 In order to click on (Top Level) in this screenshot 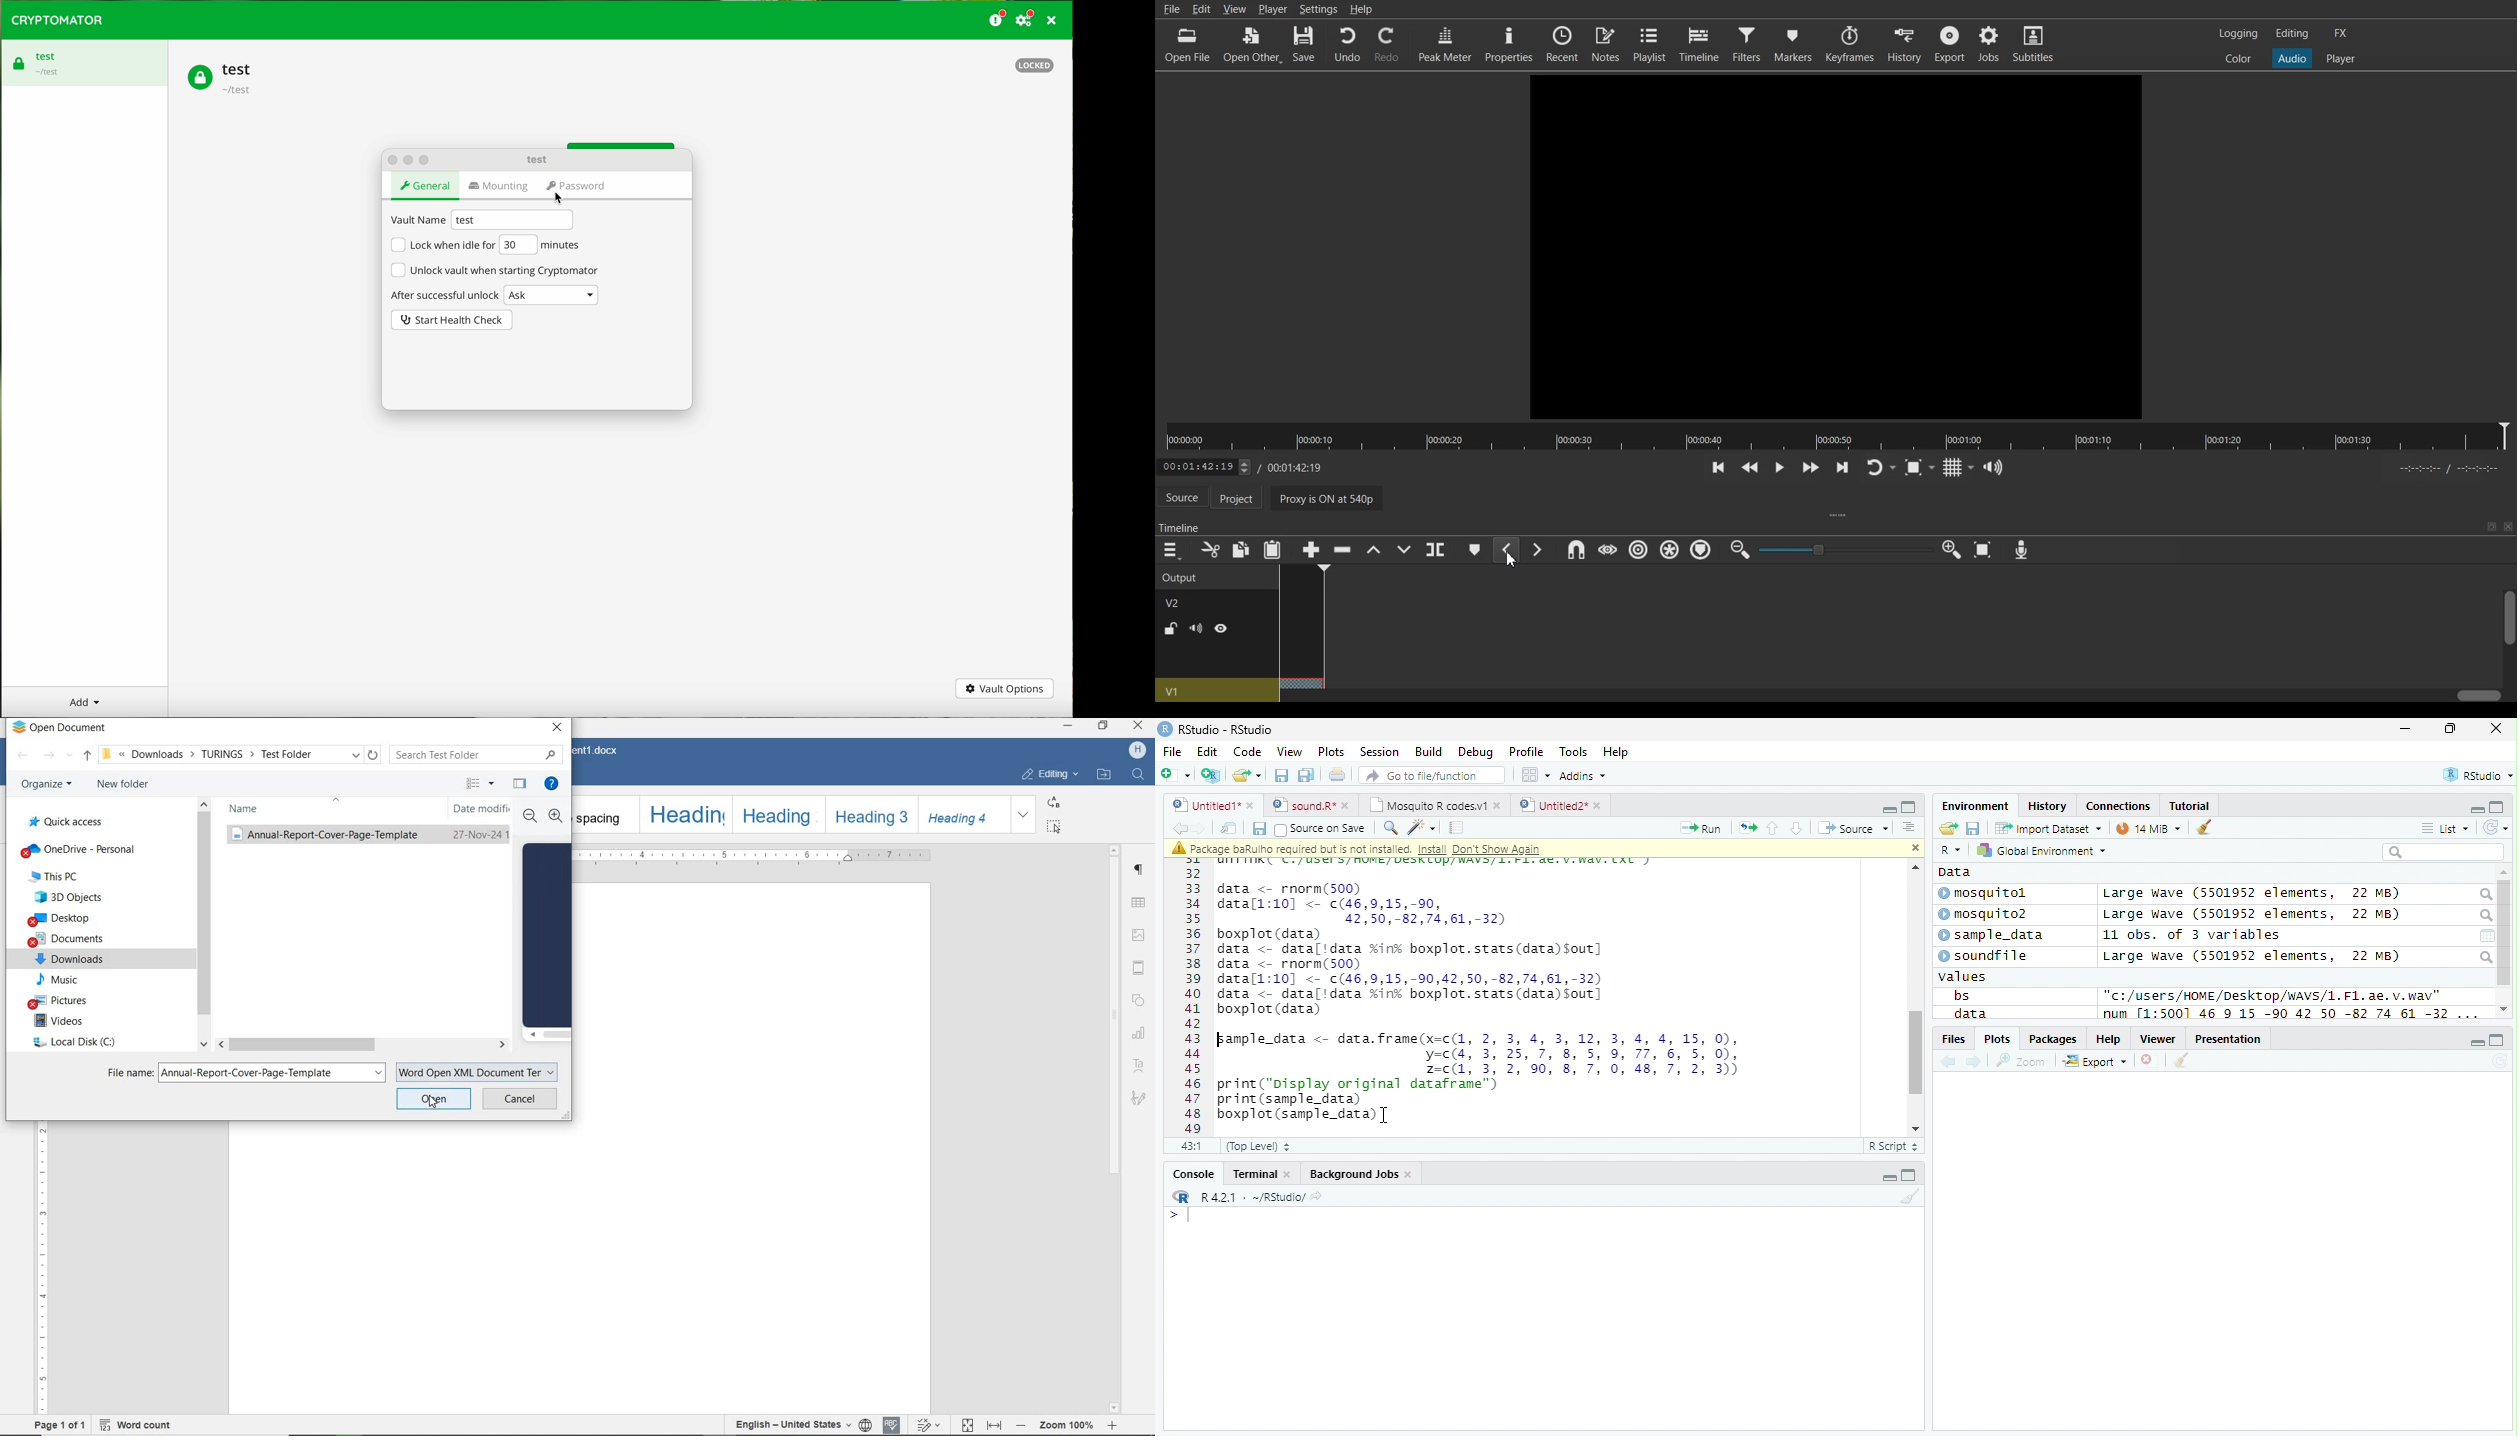, I will do `click(1258, 1147)`.